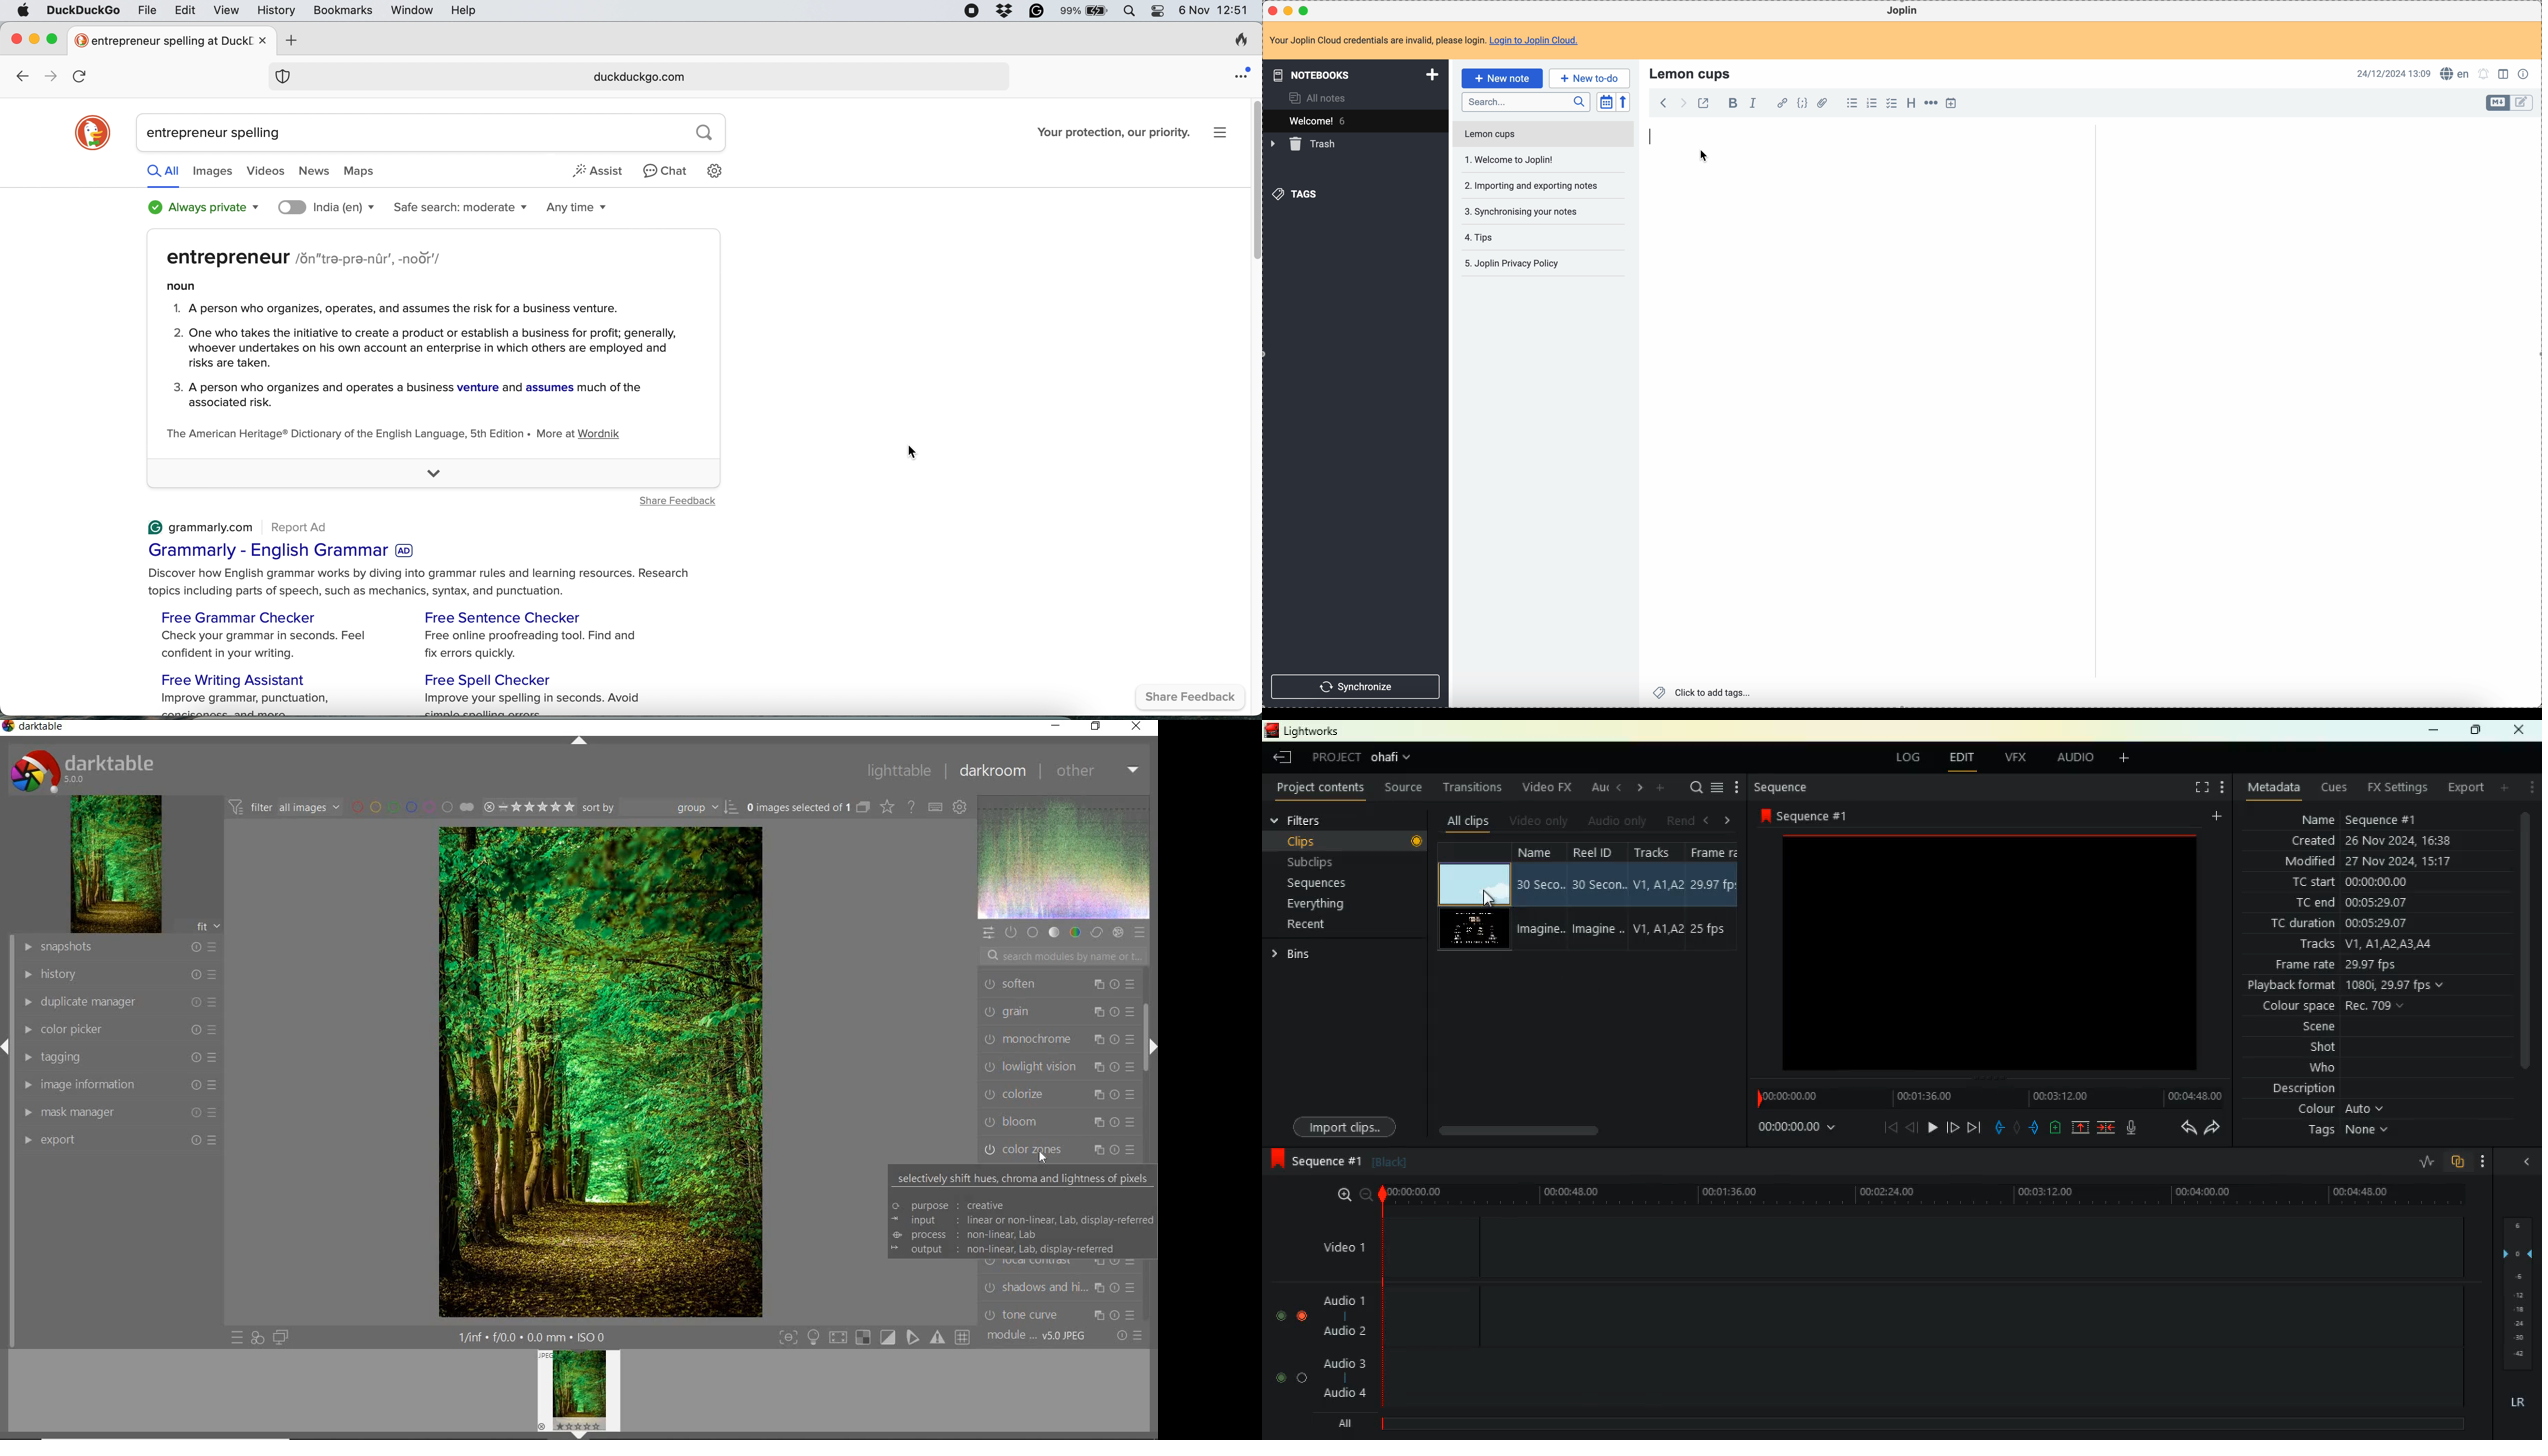  Describe the element at coordinates (1682, 103) in the screenshot. I see `foward` at that location.